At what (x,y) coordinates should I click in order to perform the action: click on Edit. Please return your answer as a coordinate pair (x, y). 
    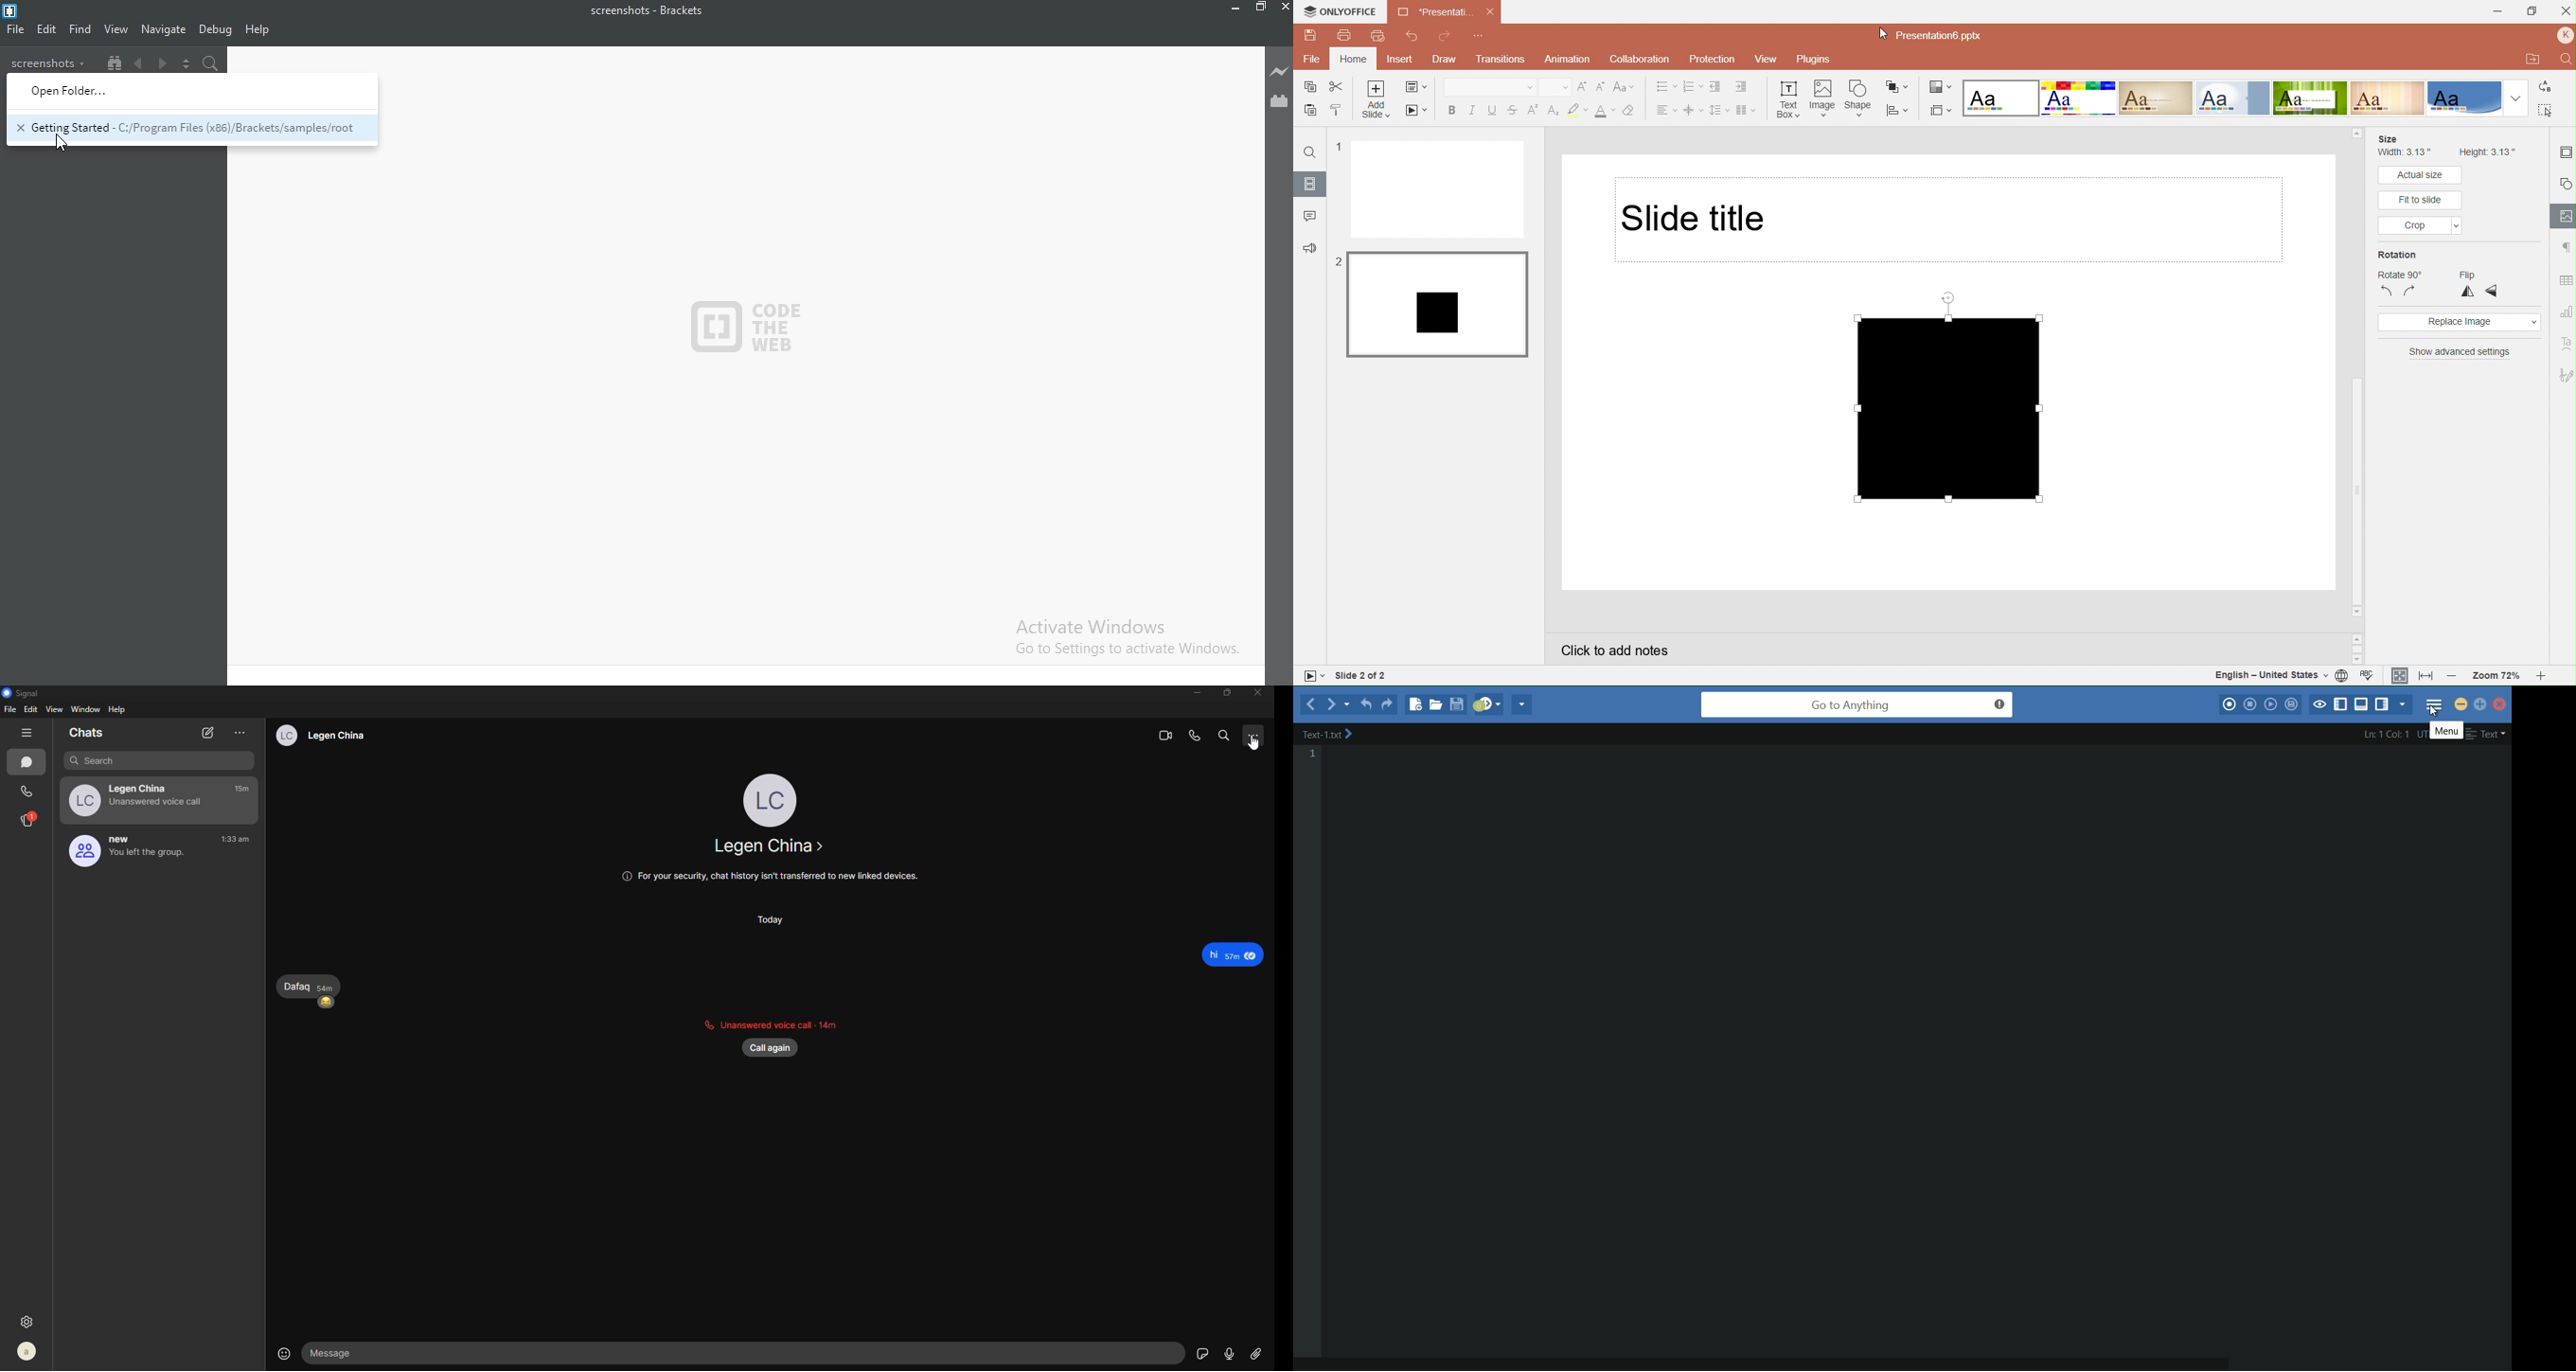
    Looking at the image, I should click on (46, 30).